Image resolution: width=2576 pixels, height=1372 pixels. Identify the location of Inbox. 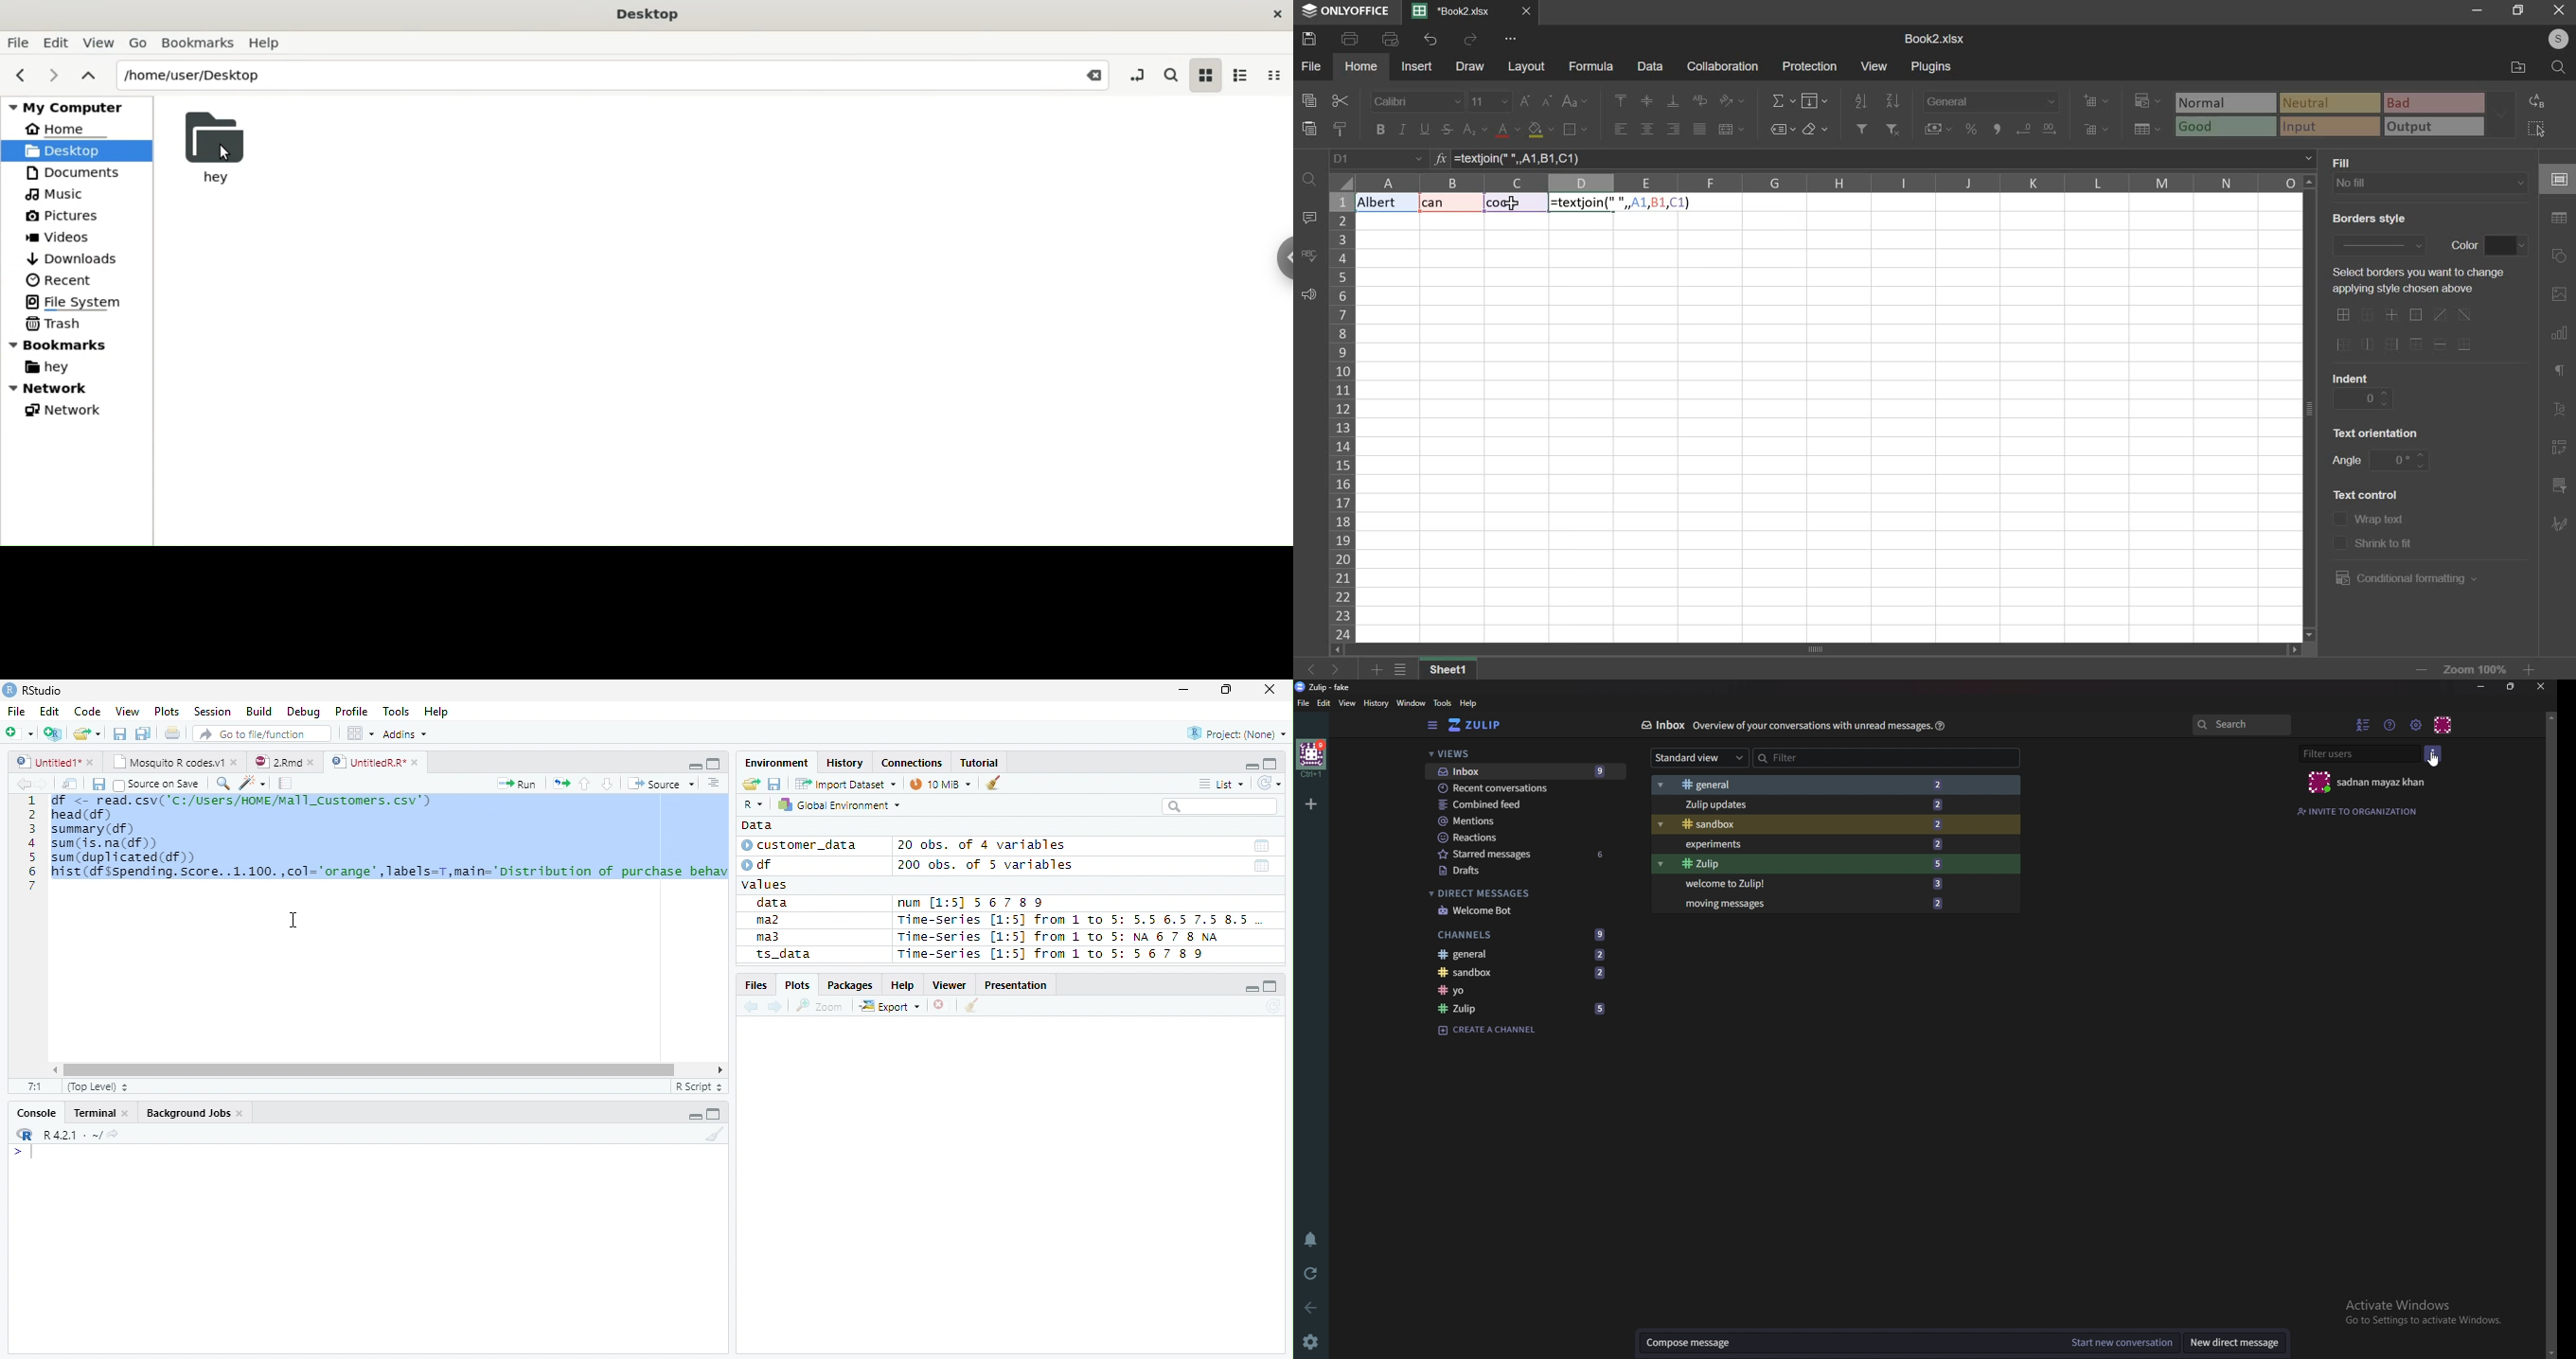
(1661, 727).